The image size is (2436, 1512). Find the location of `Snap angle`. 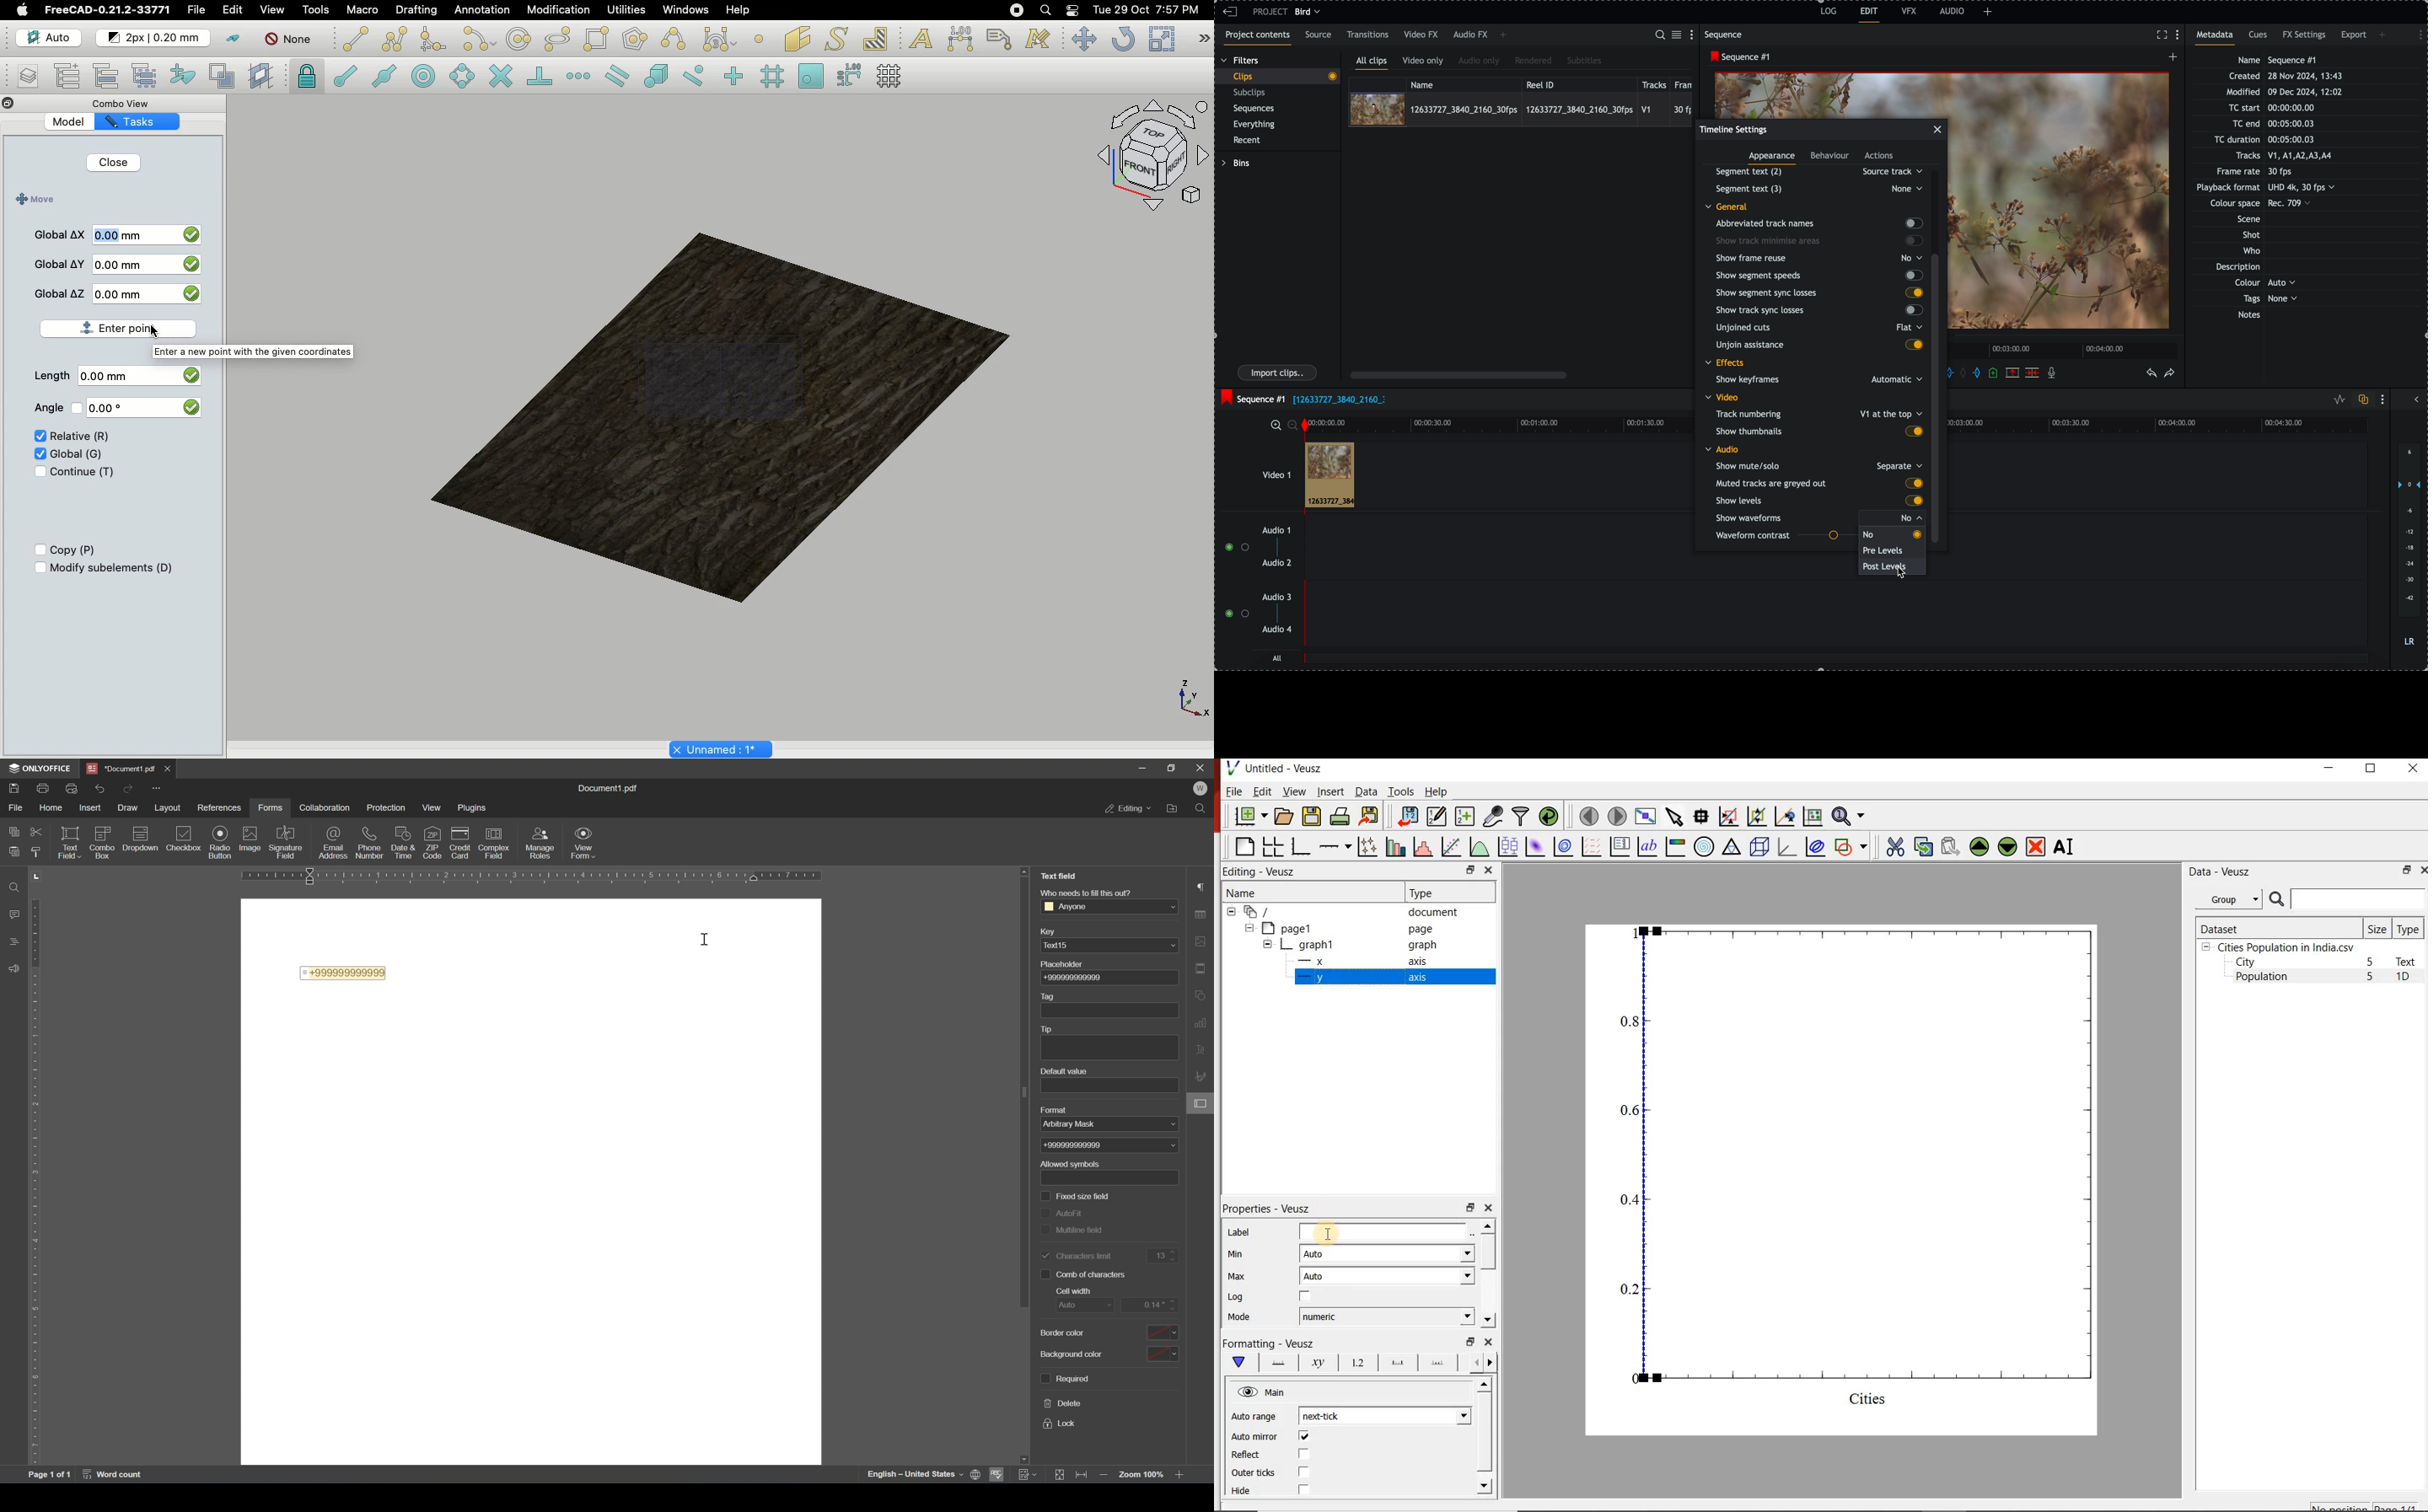

Snap angle is located at coordinates (463, 78).